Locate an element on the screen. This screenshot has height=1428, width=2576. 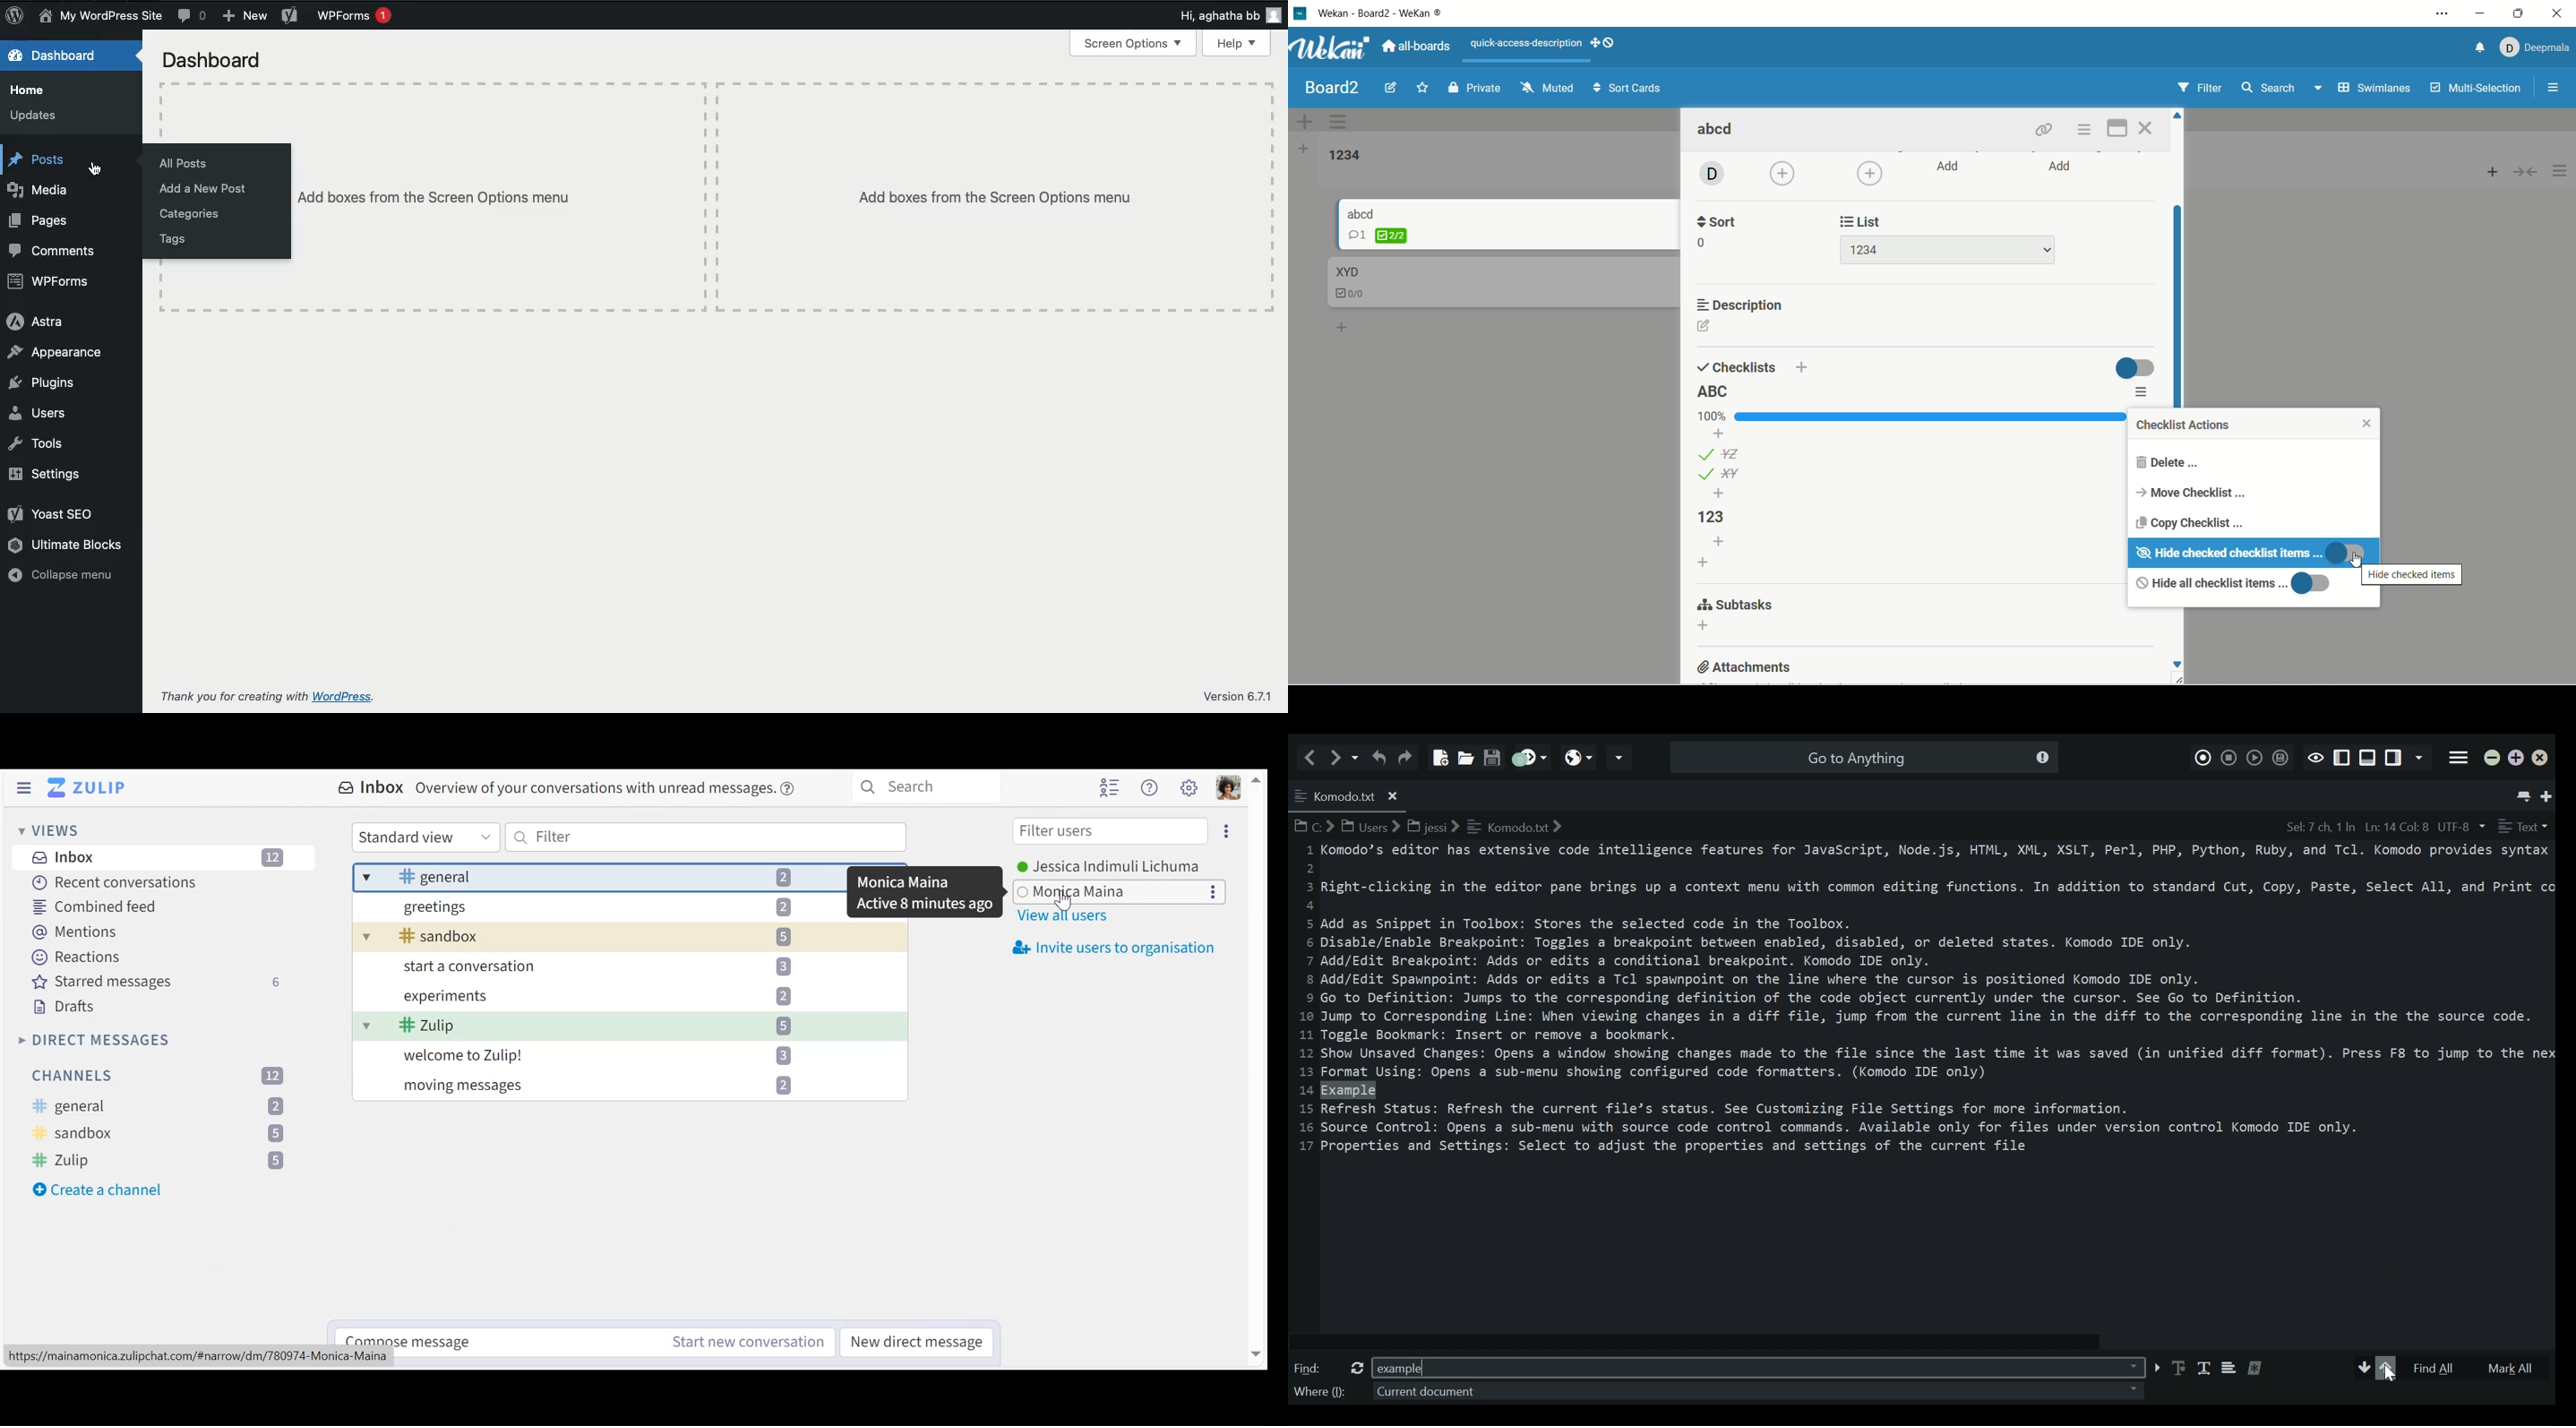
maximize is located at coordinates (2516, 13).